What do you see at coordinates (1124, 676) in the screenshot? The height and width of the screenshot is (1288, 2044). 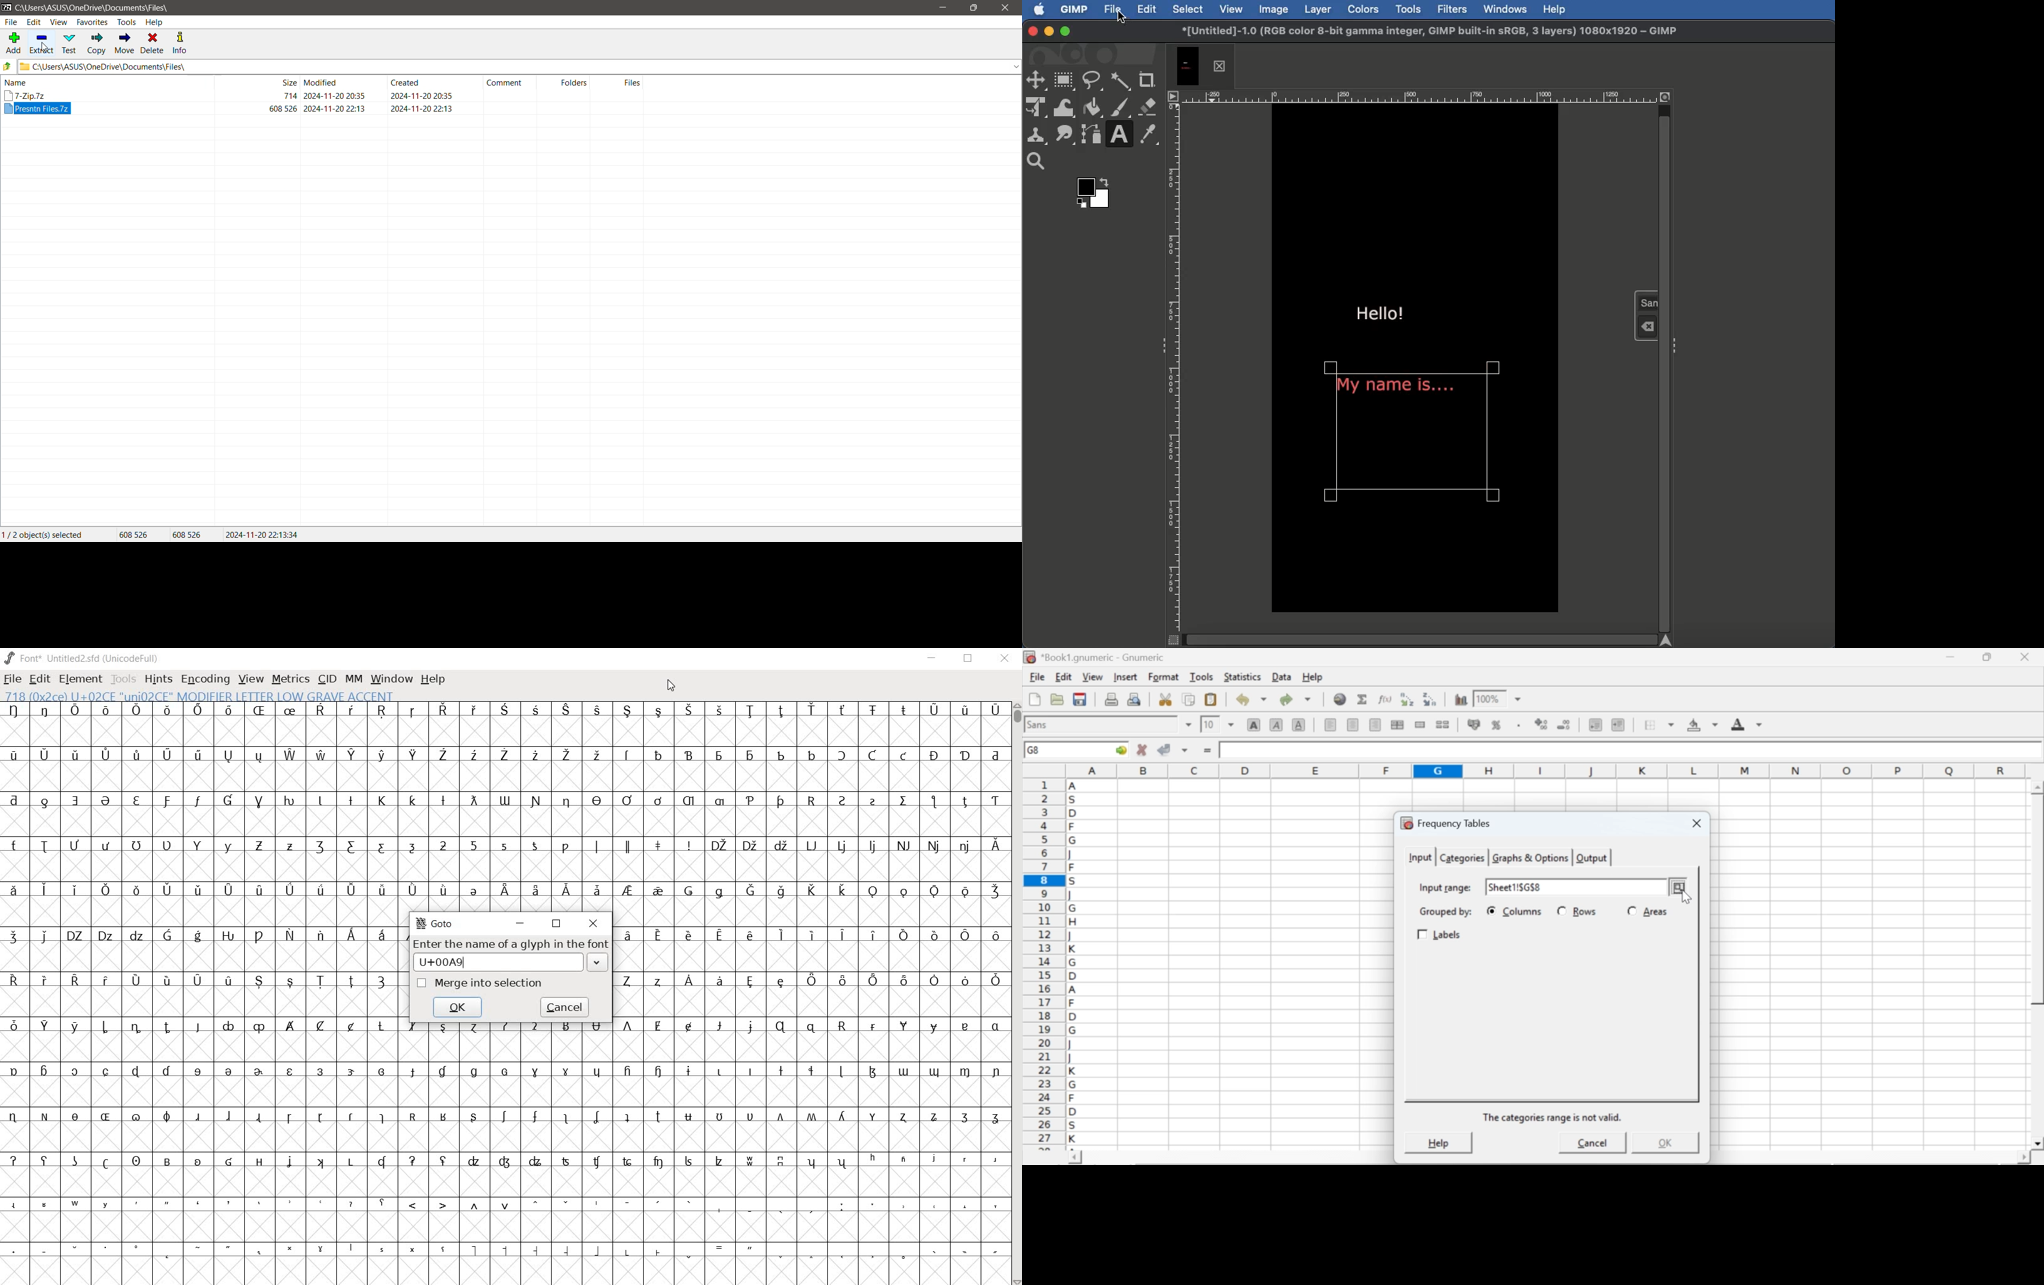 I see `insert` at bounding box center [1124, 676].